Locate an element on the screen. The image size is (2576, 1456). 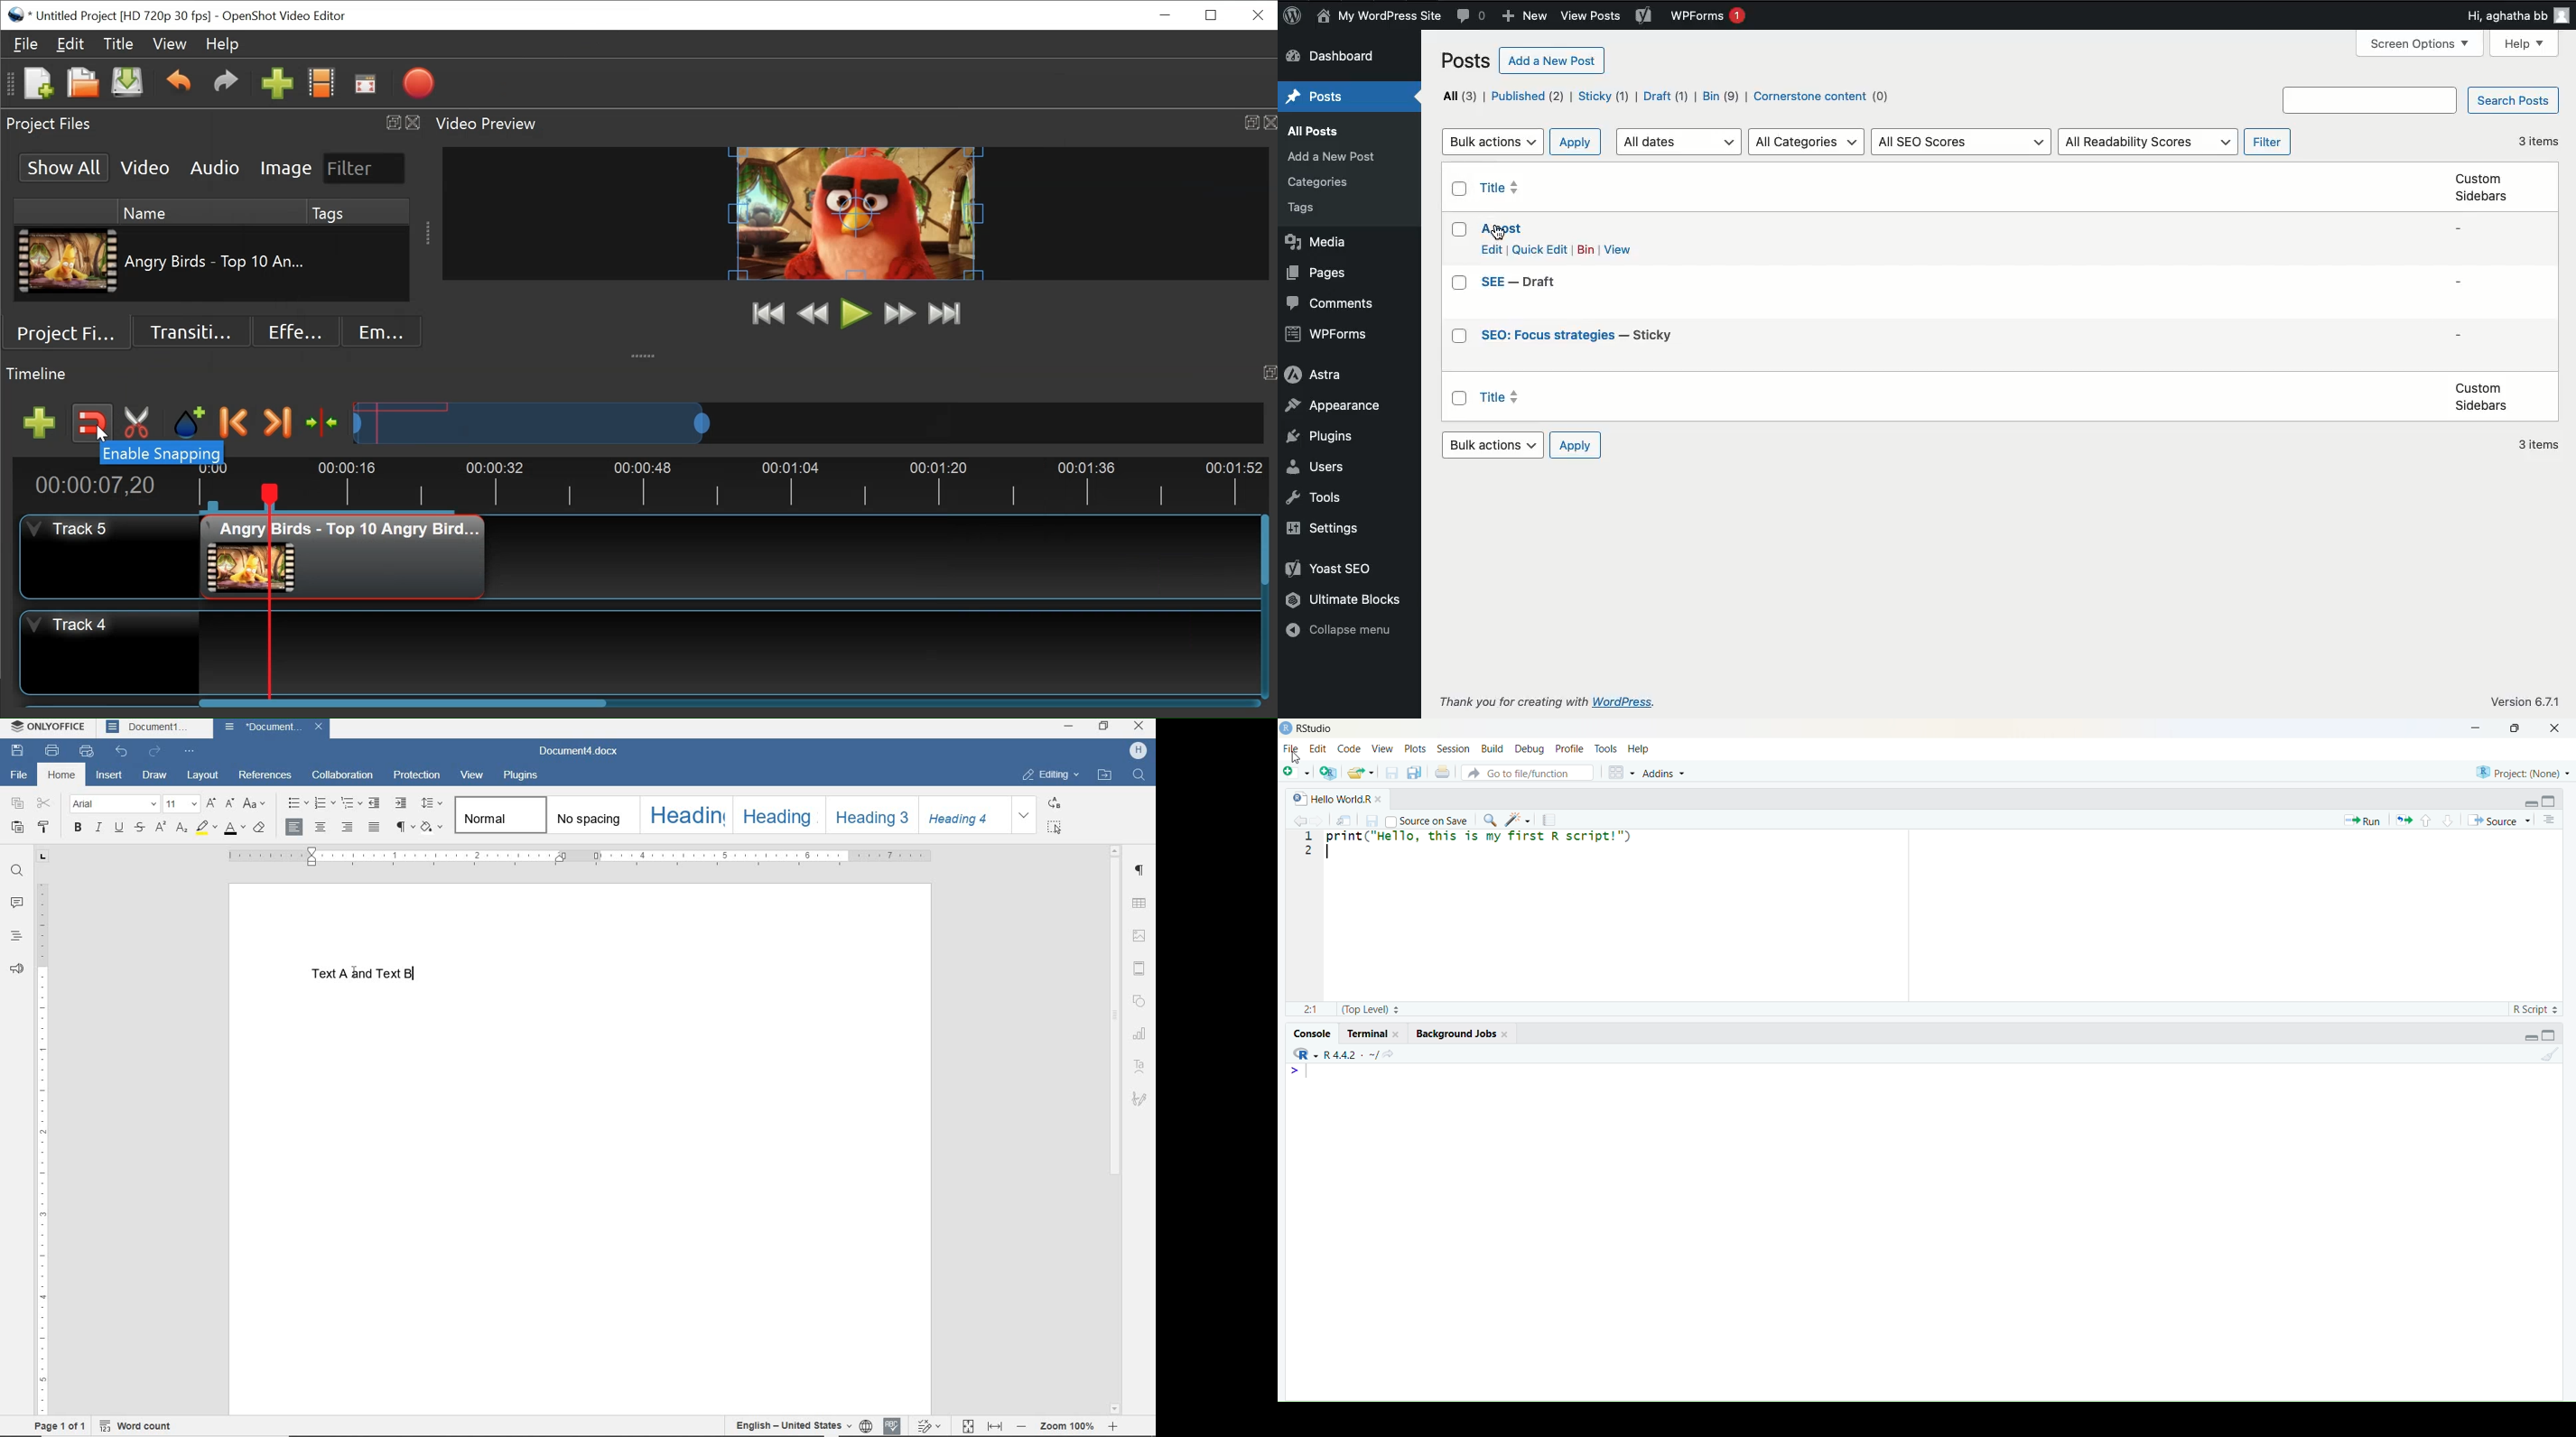
Go to next section/chunk (Ctrl + pgDn) is located at coordinates (2445, 819).